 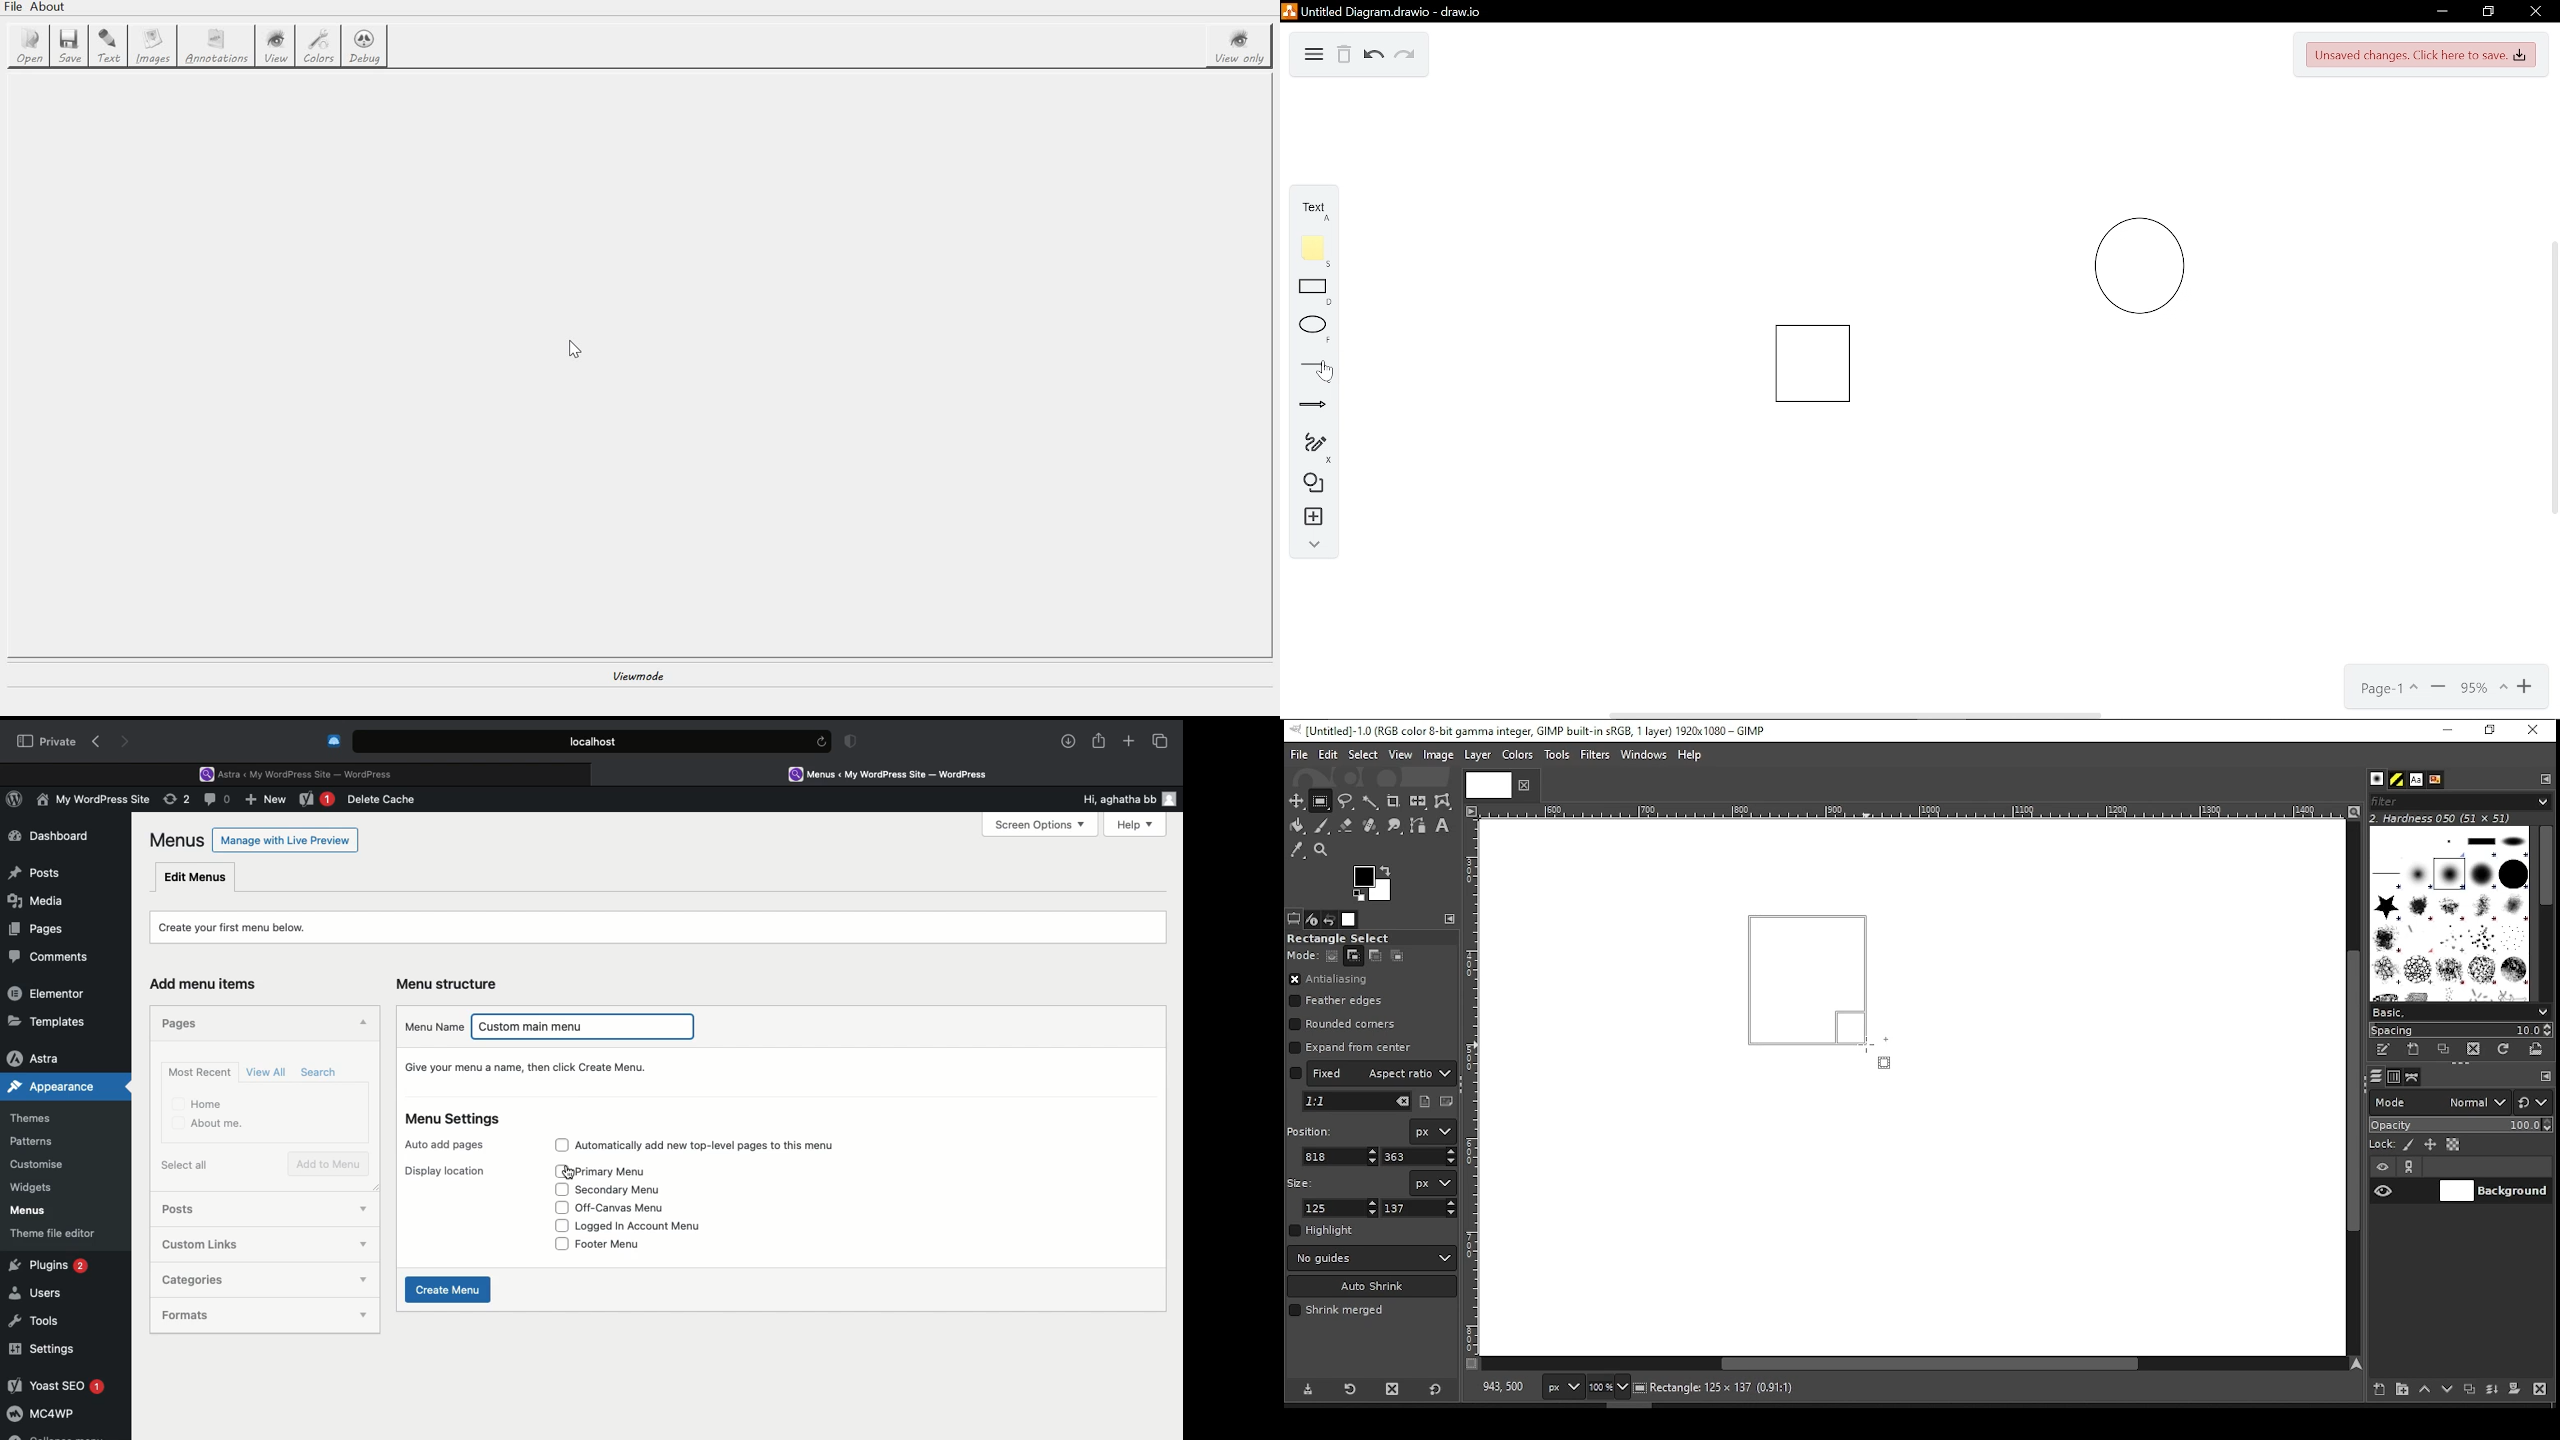 What do you see at coordinates (39, 1294) in the screenshot?
I see `Users` at bounding box center [39, 1294].